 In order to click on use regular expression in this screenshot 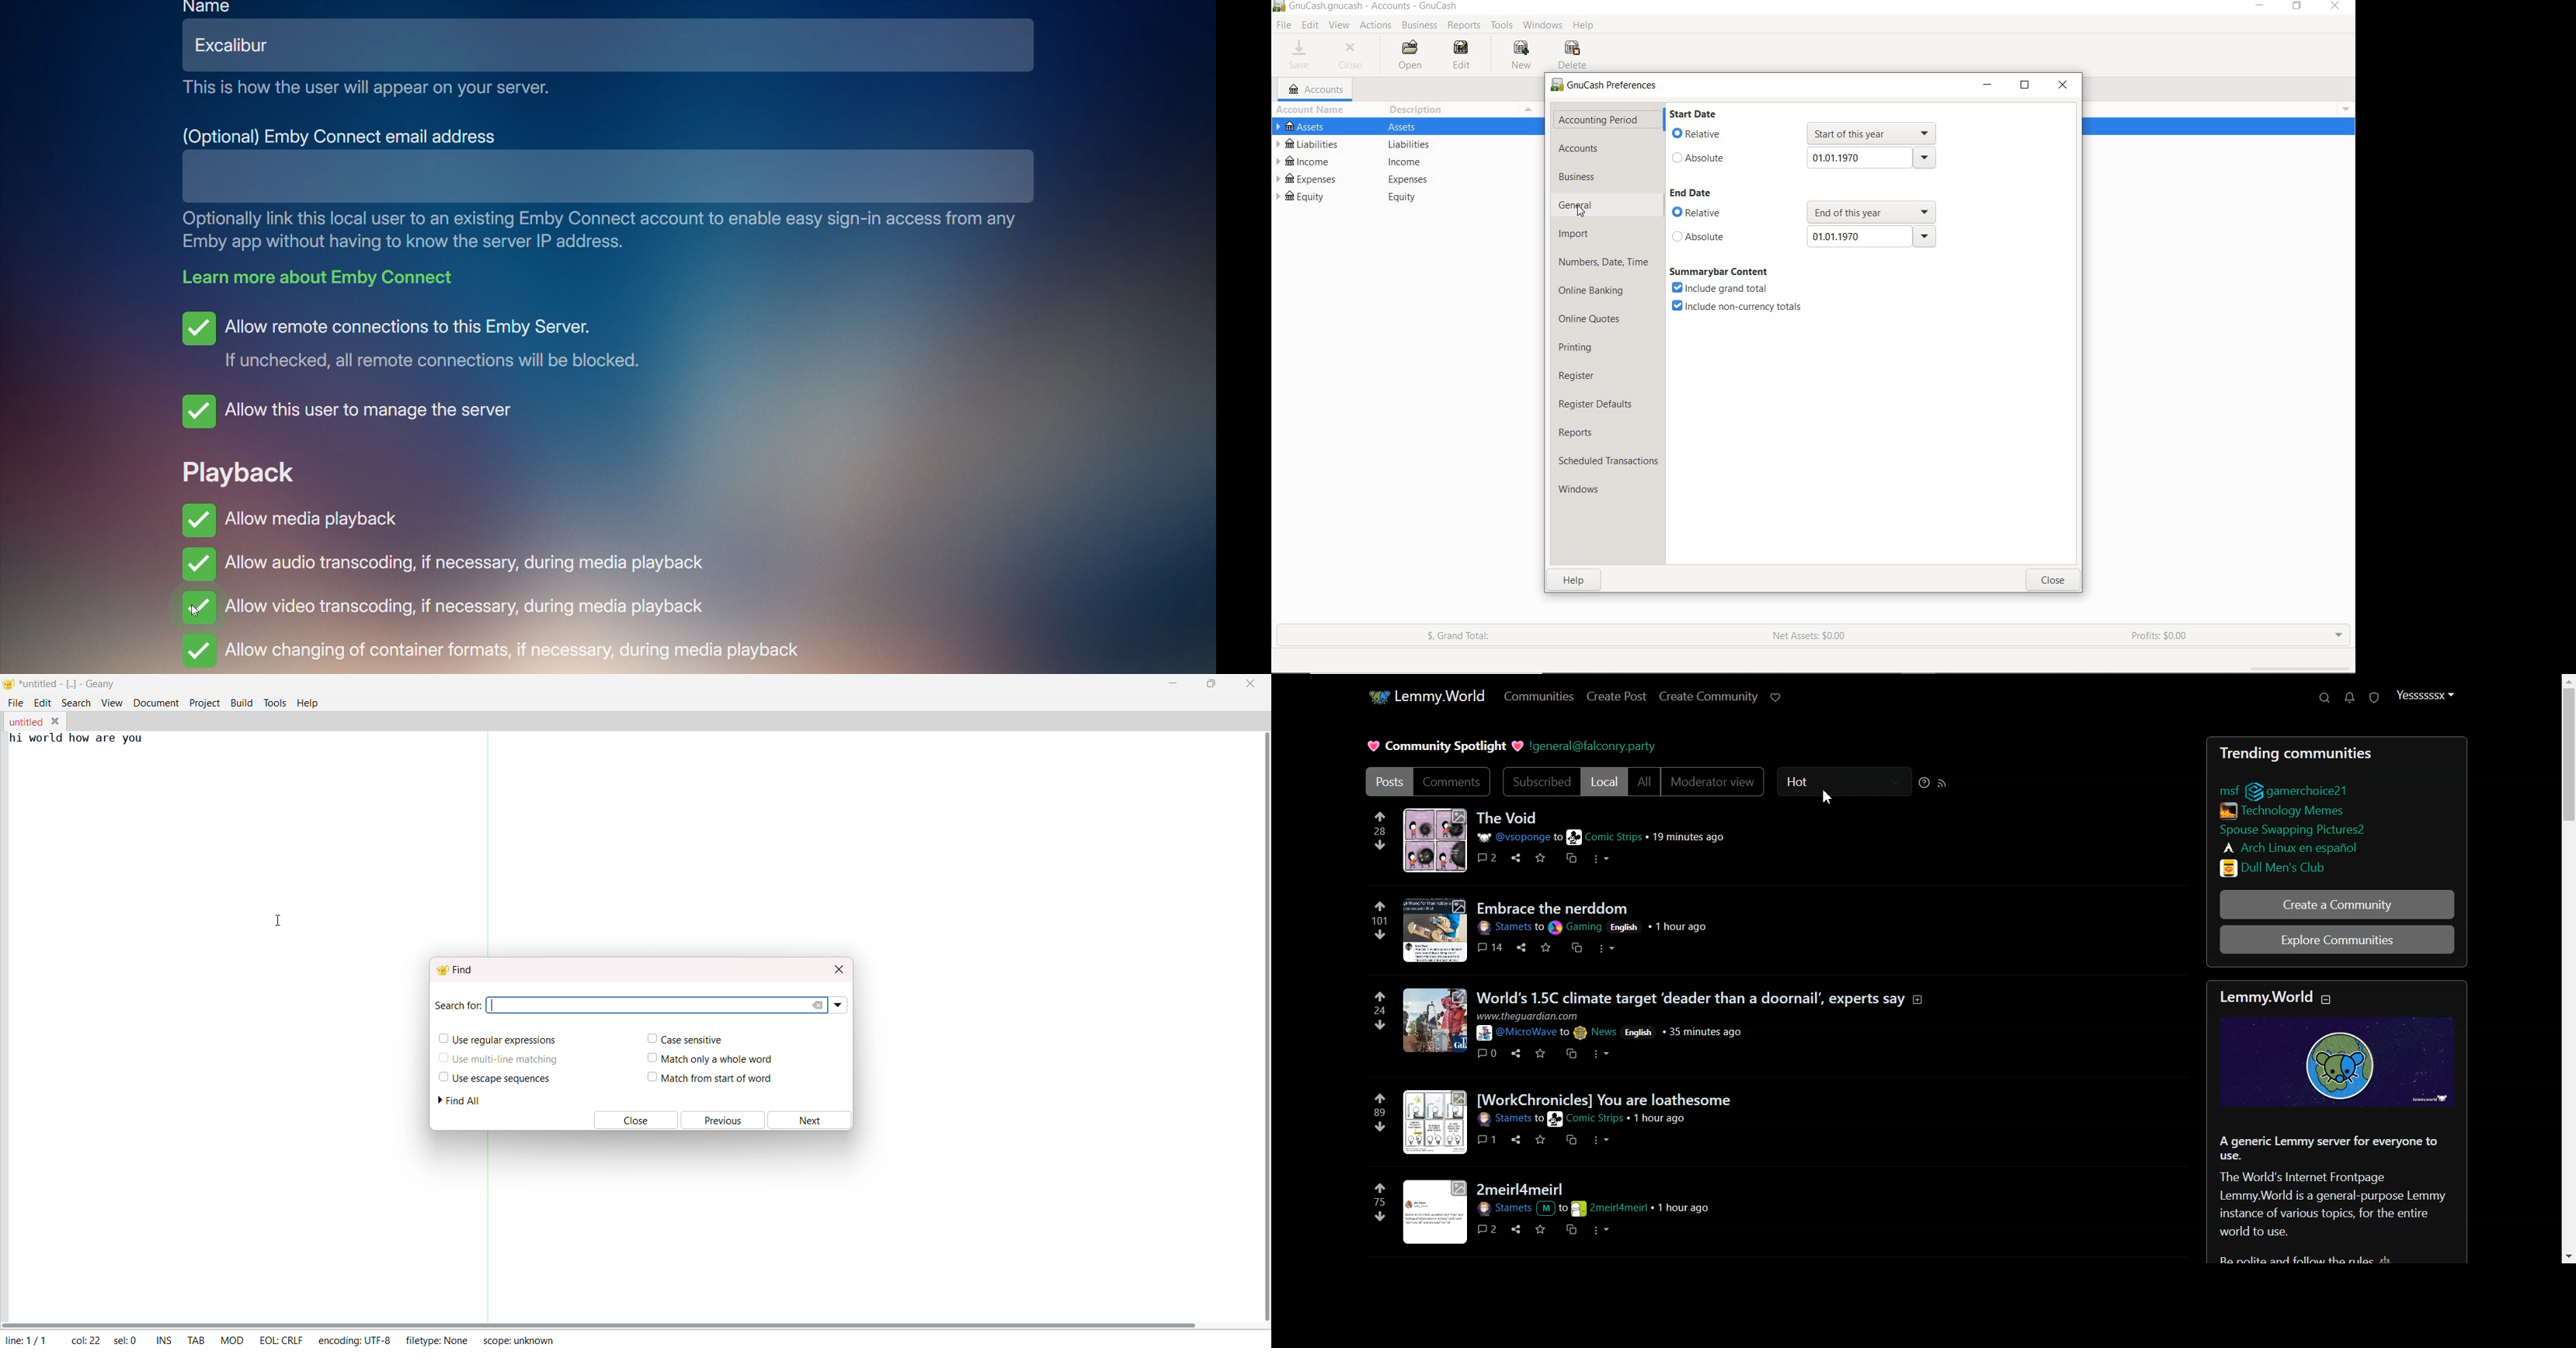, I will do `click(499, 1037)`.